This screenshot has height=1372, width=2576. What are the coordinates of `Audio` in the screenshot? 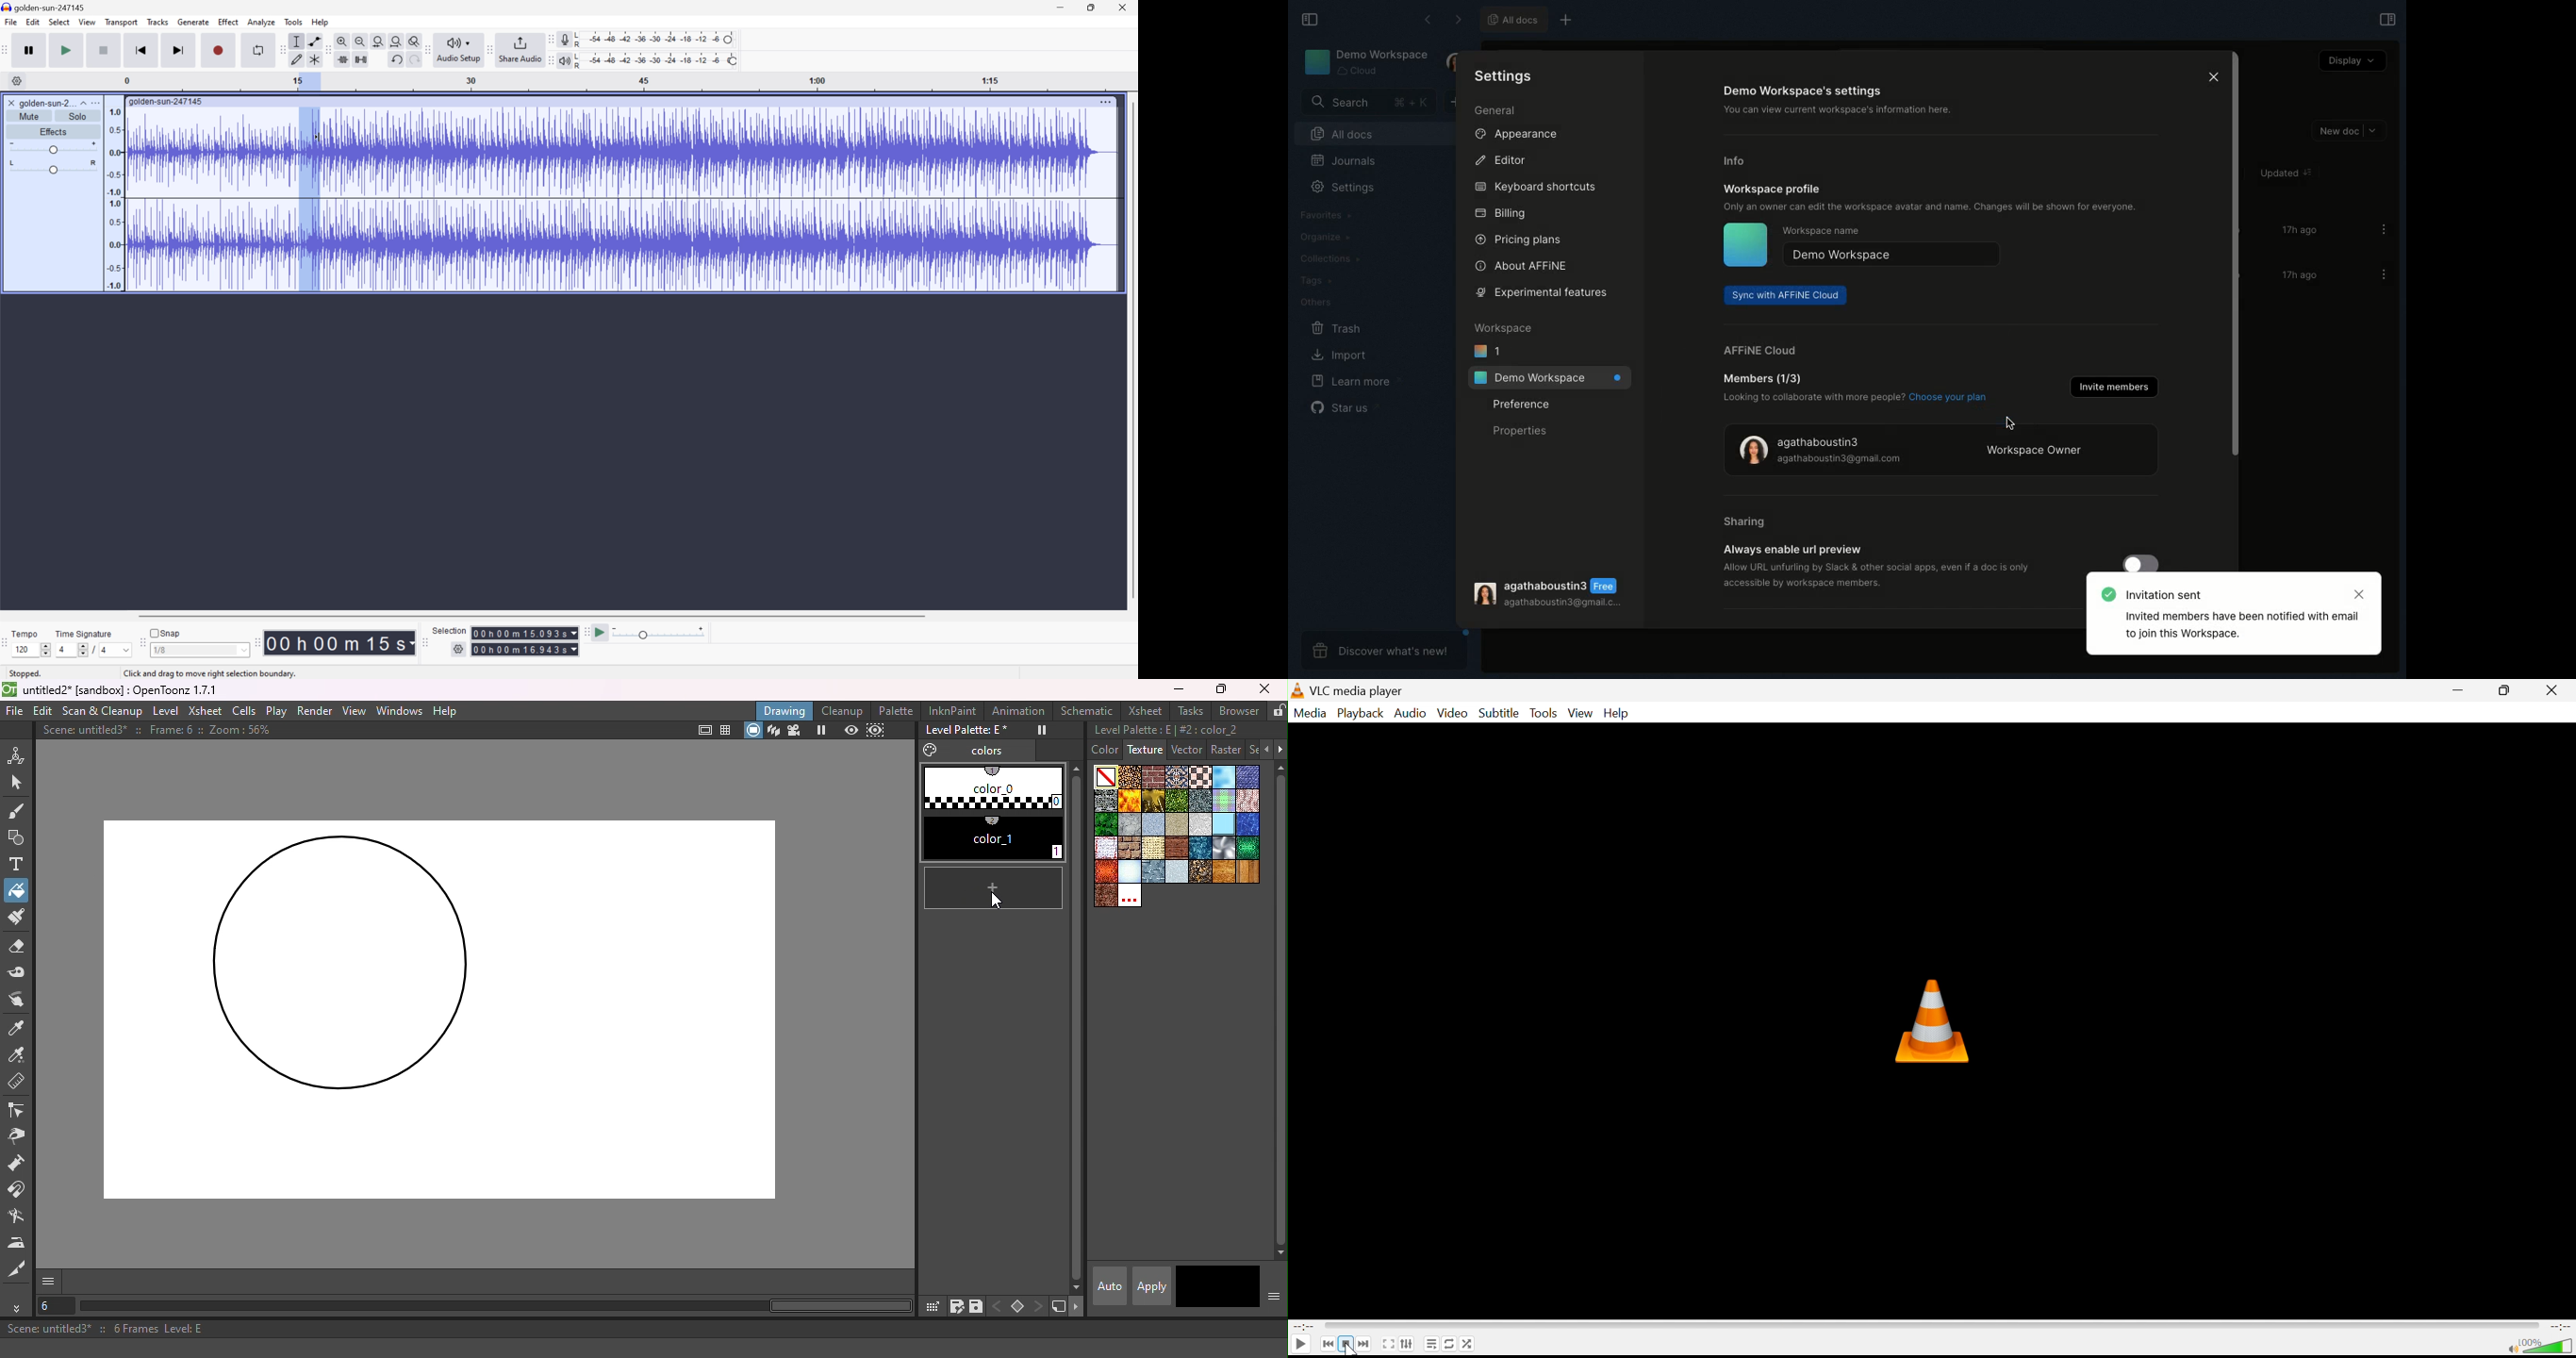 It's located at (623, 200).